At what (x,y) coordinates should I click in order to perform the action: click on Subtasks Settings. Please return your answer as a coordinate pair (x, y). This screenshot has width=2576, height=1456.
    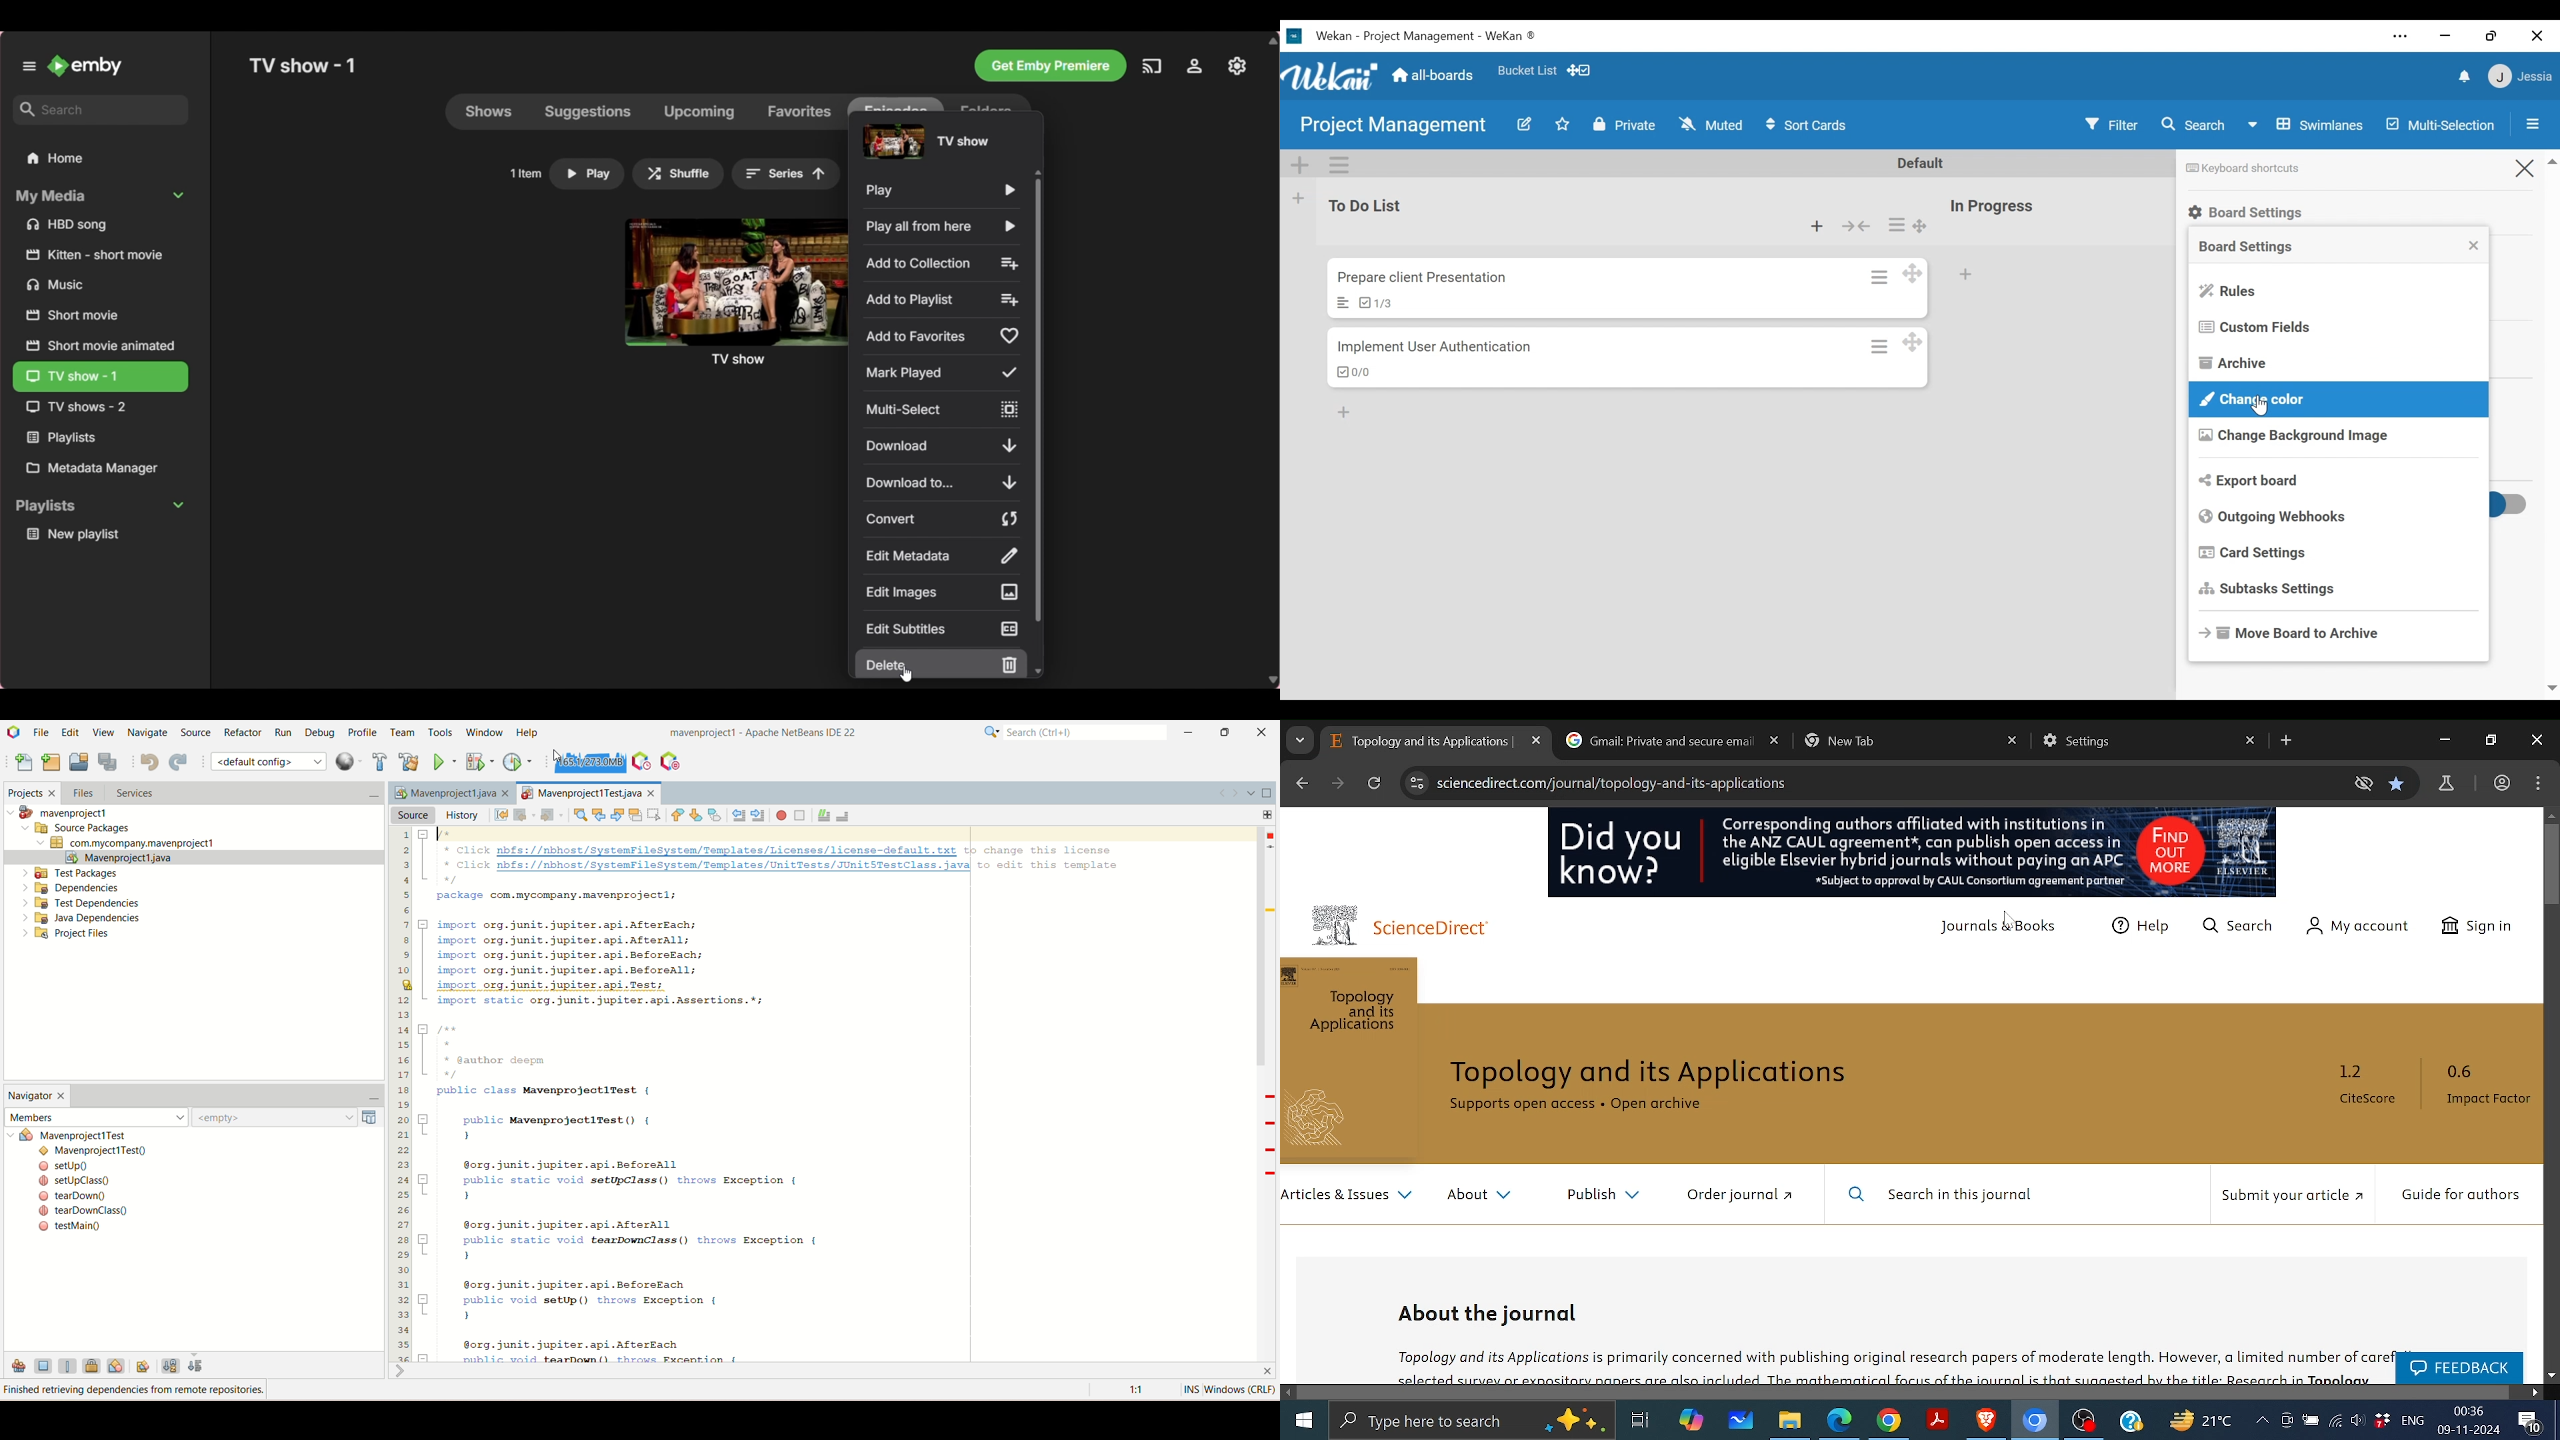
    Looking at the image, I should click on (2270, 589).